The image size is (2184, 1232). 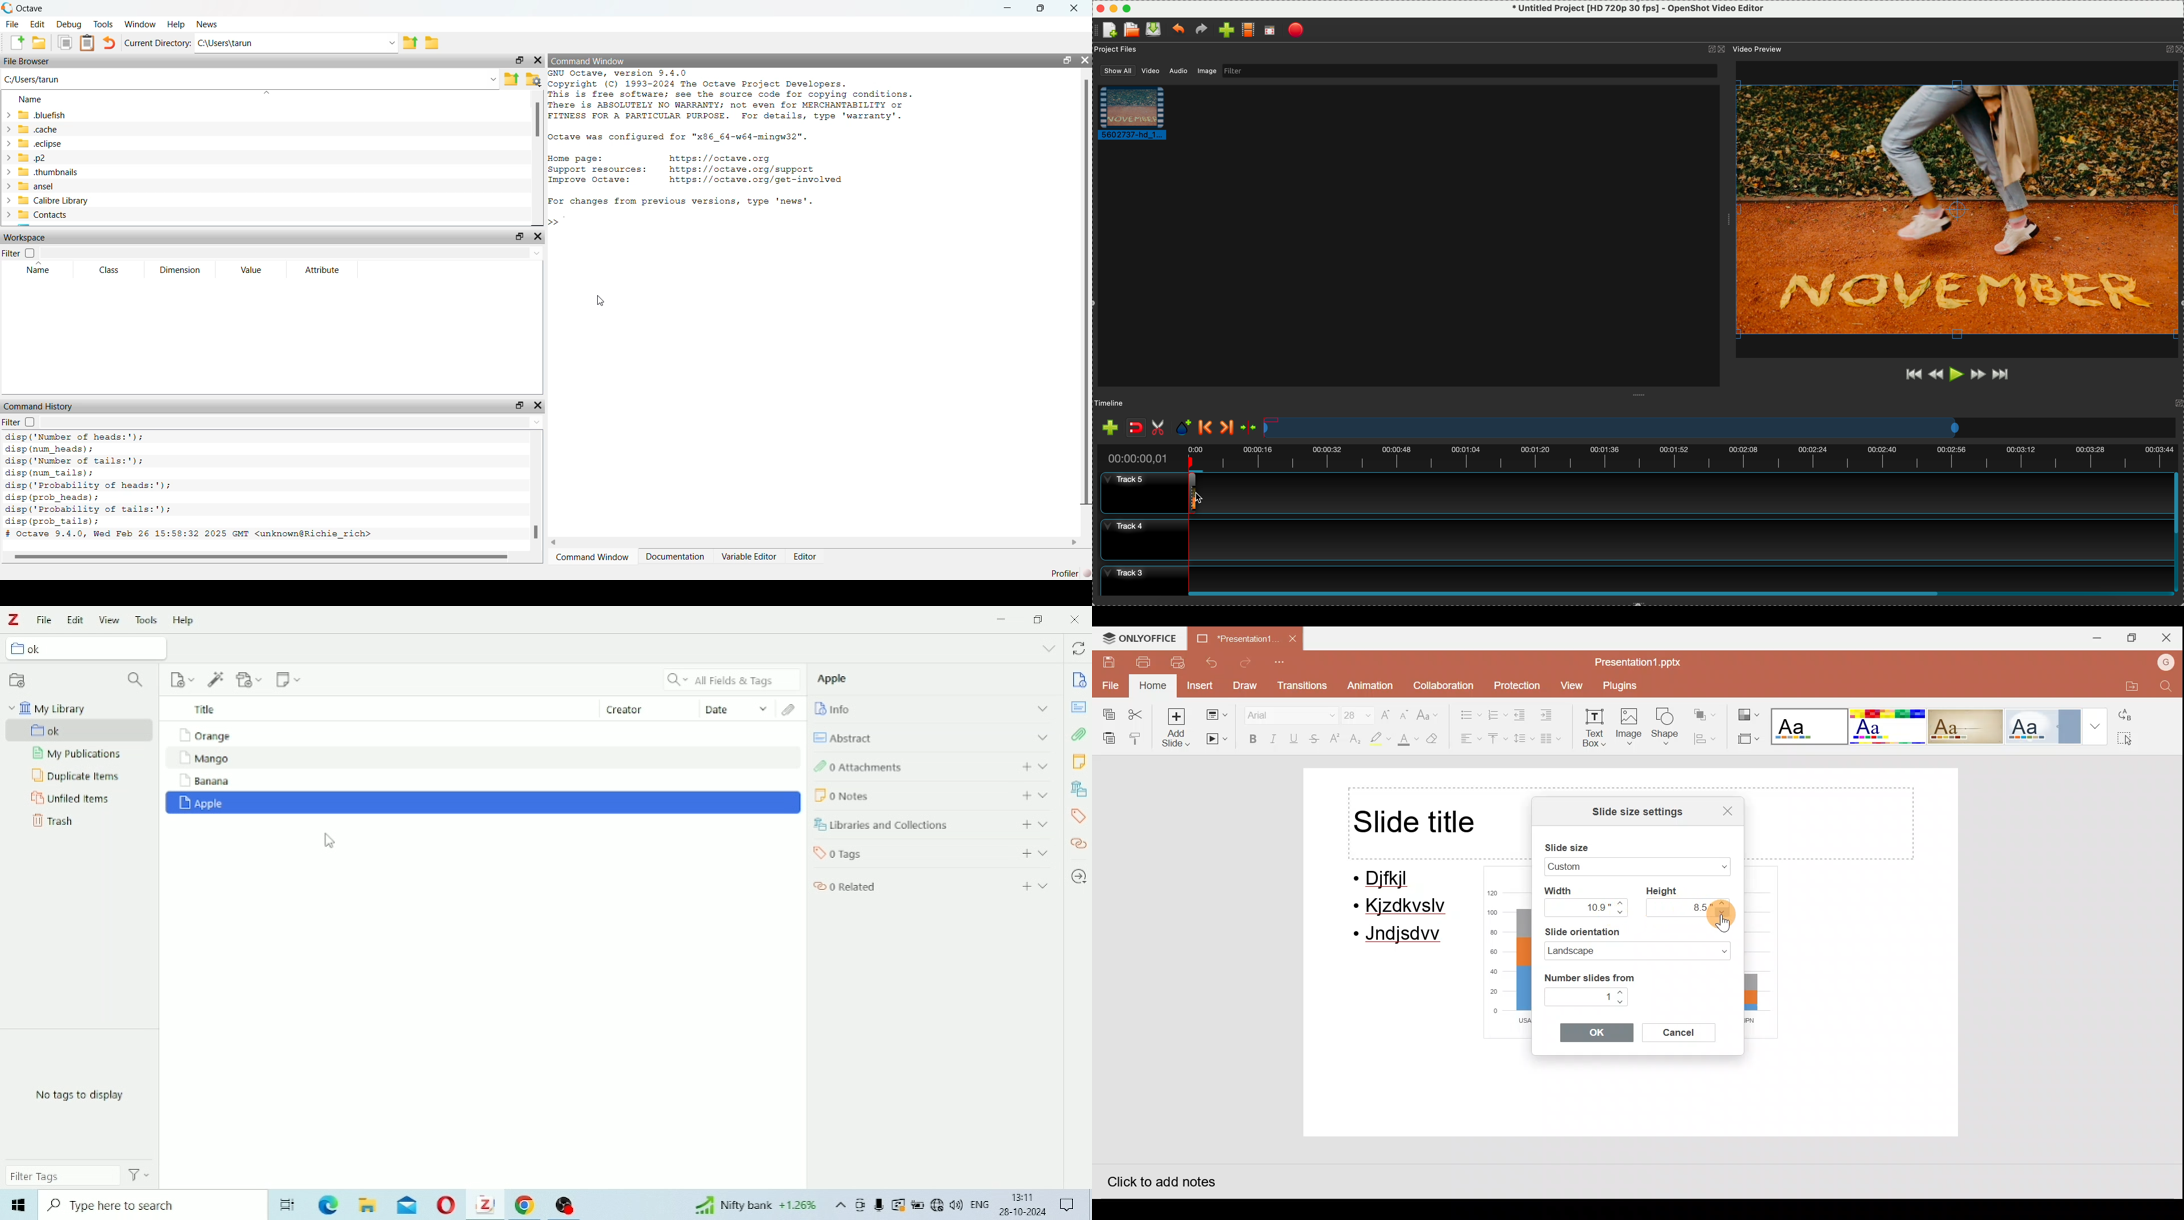 What do you see at coordinates (2166, 687) in the screenshot?
I see `Find` at bounding box center [2166, 687].